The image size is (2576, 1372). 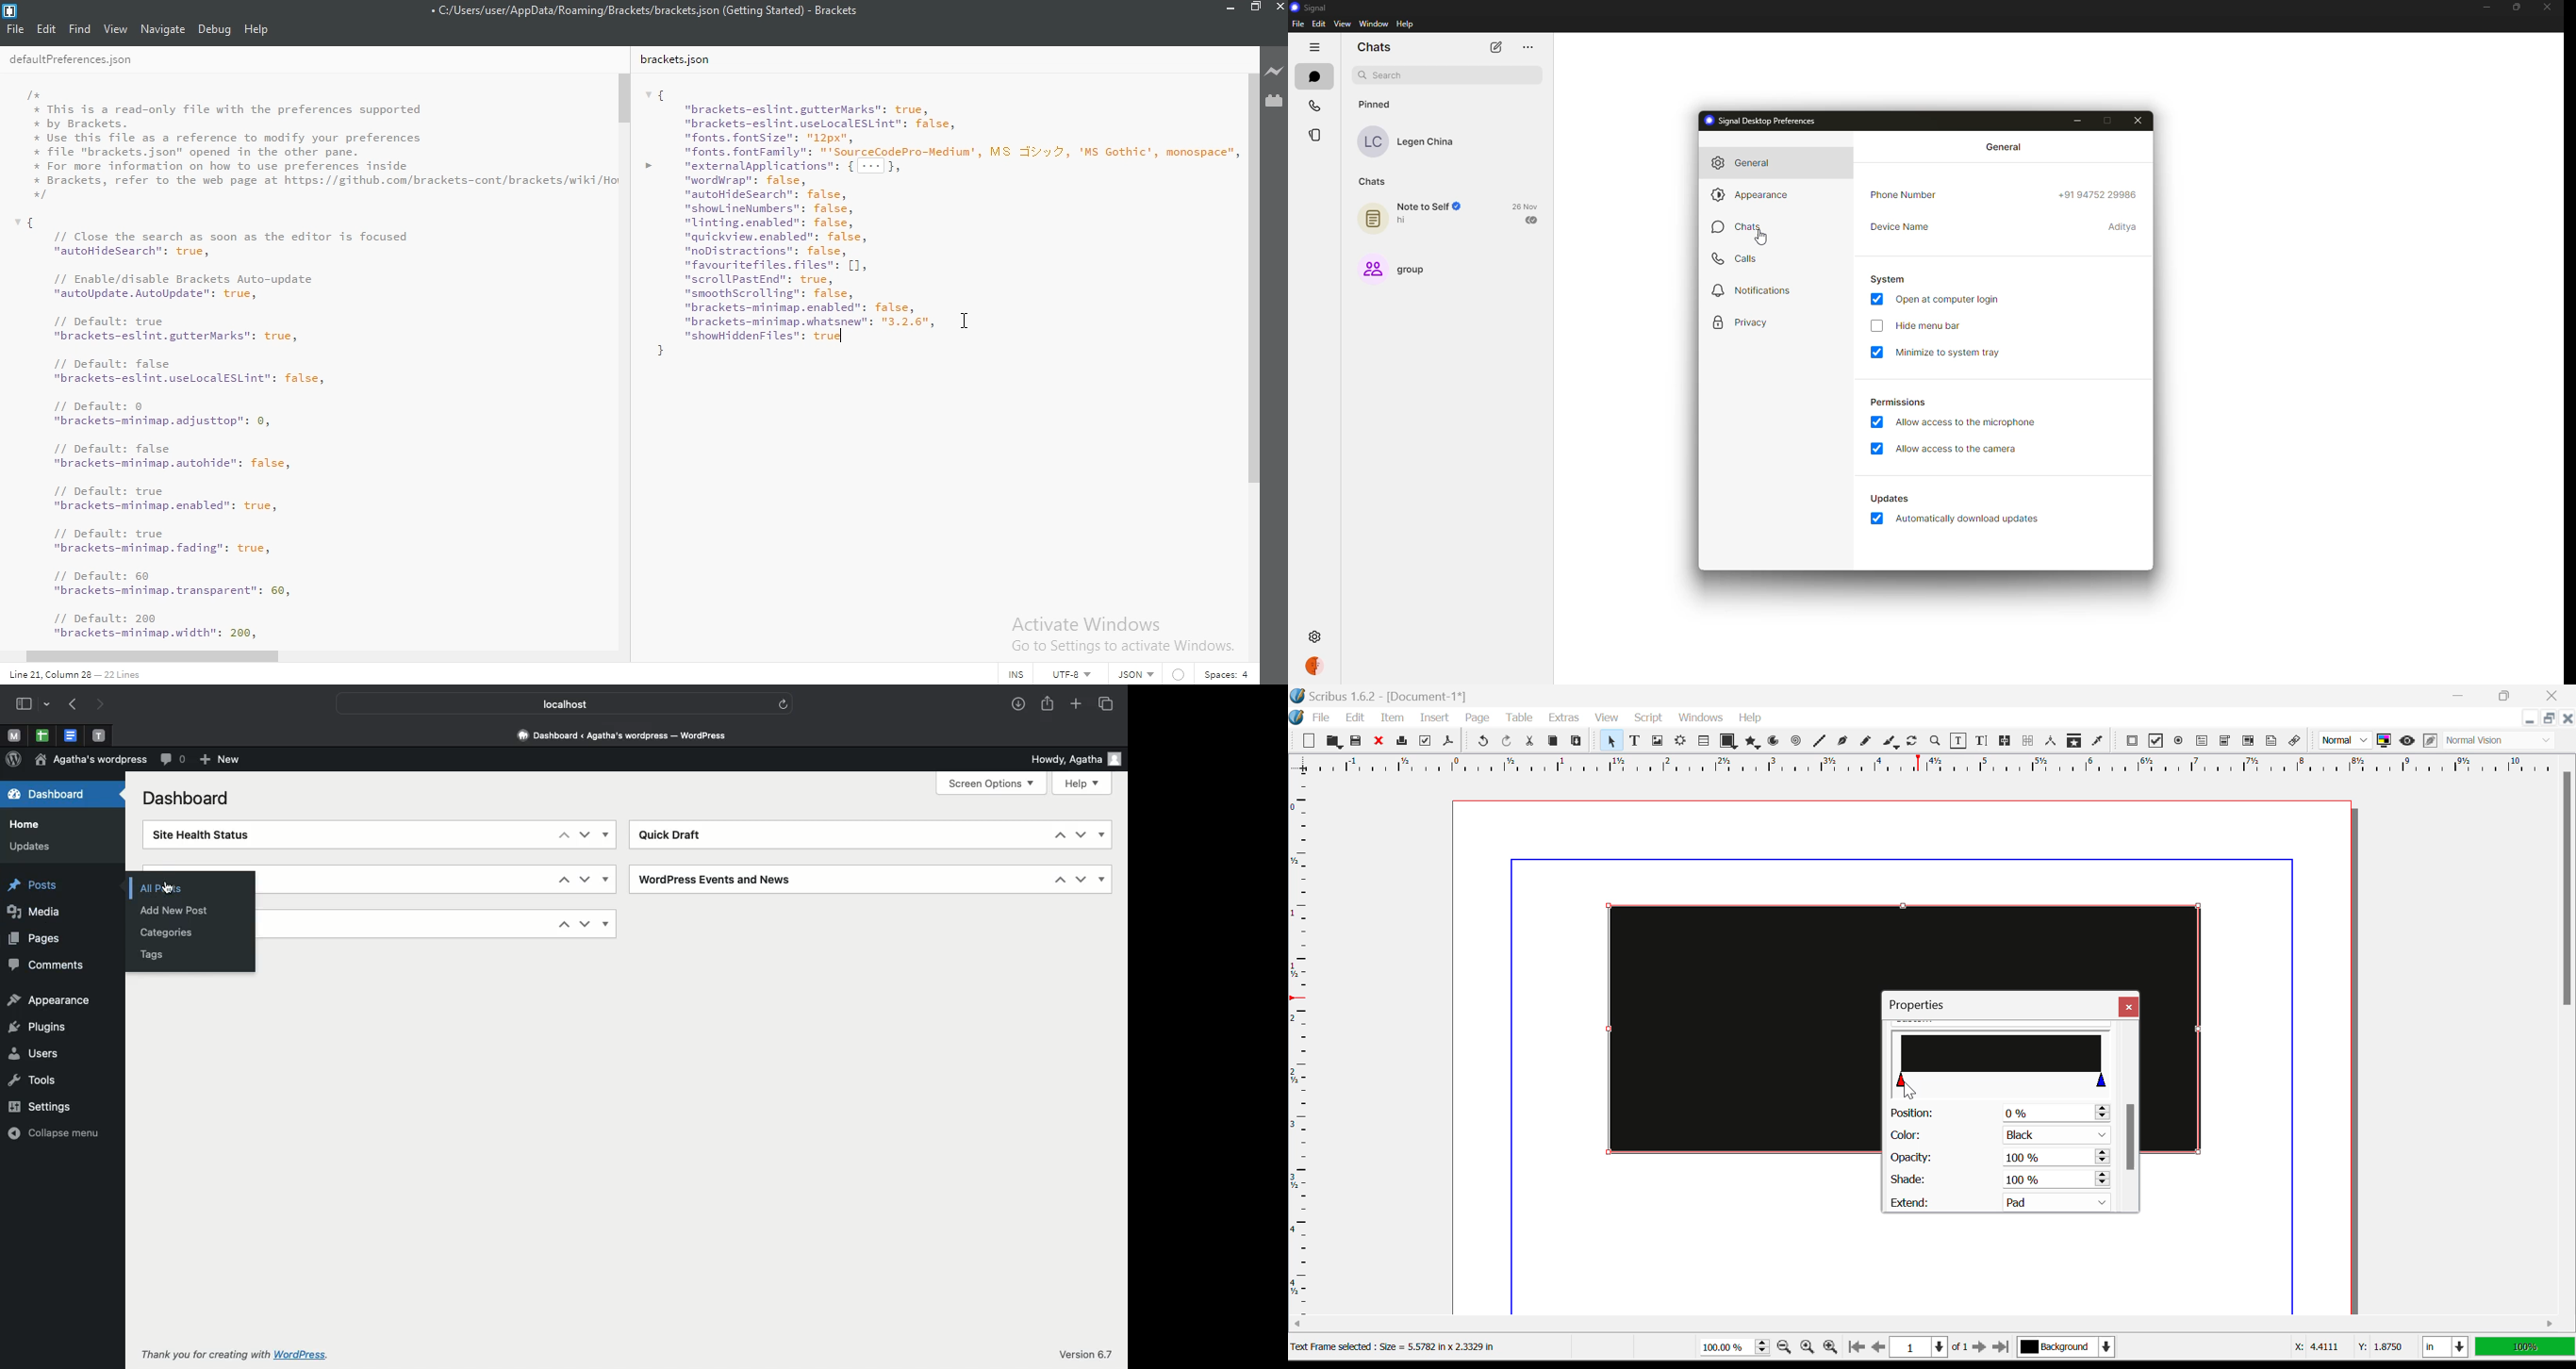 What do you see at coordinates (1907, 1087) in the screenshot?
I see `MOUSE_DOWN on Gradient Slider` at bounding box center [1907, 1087].